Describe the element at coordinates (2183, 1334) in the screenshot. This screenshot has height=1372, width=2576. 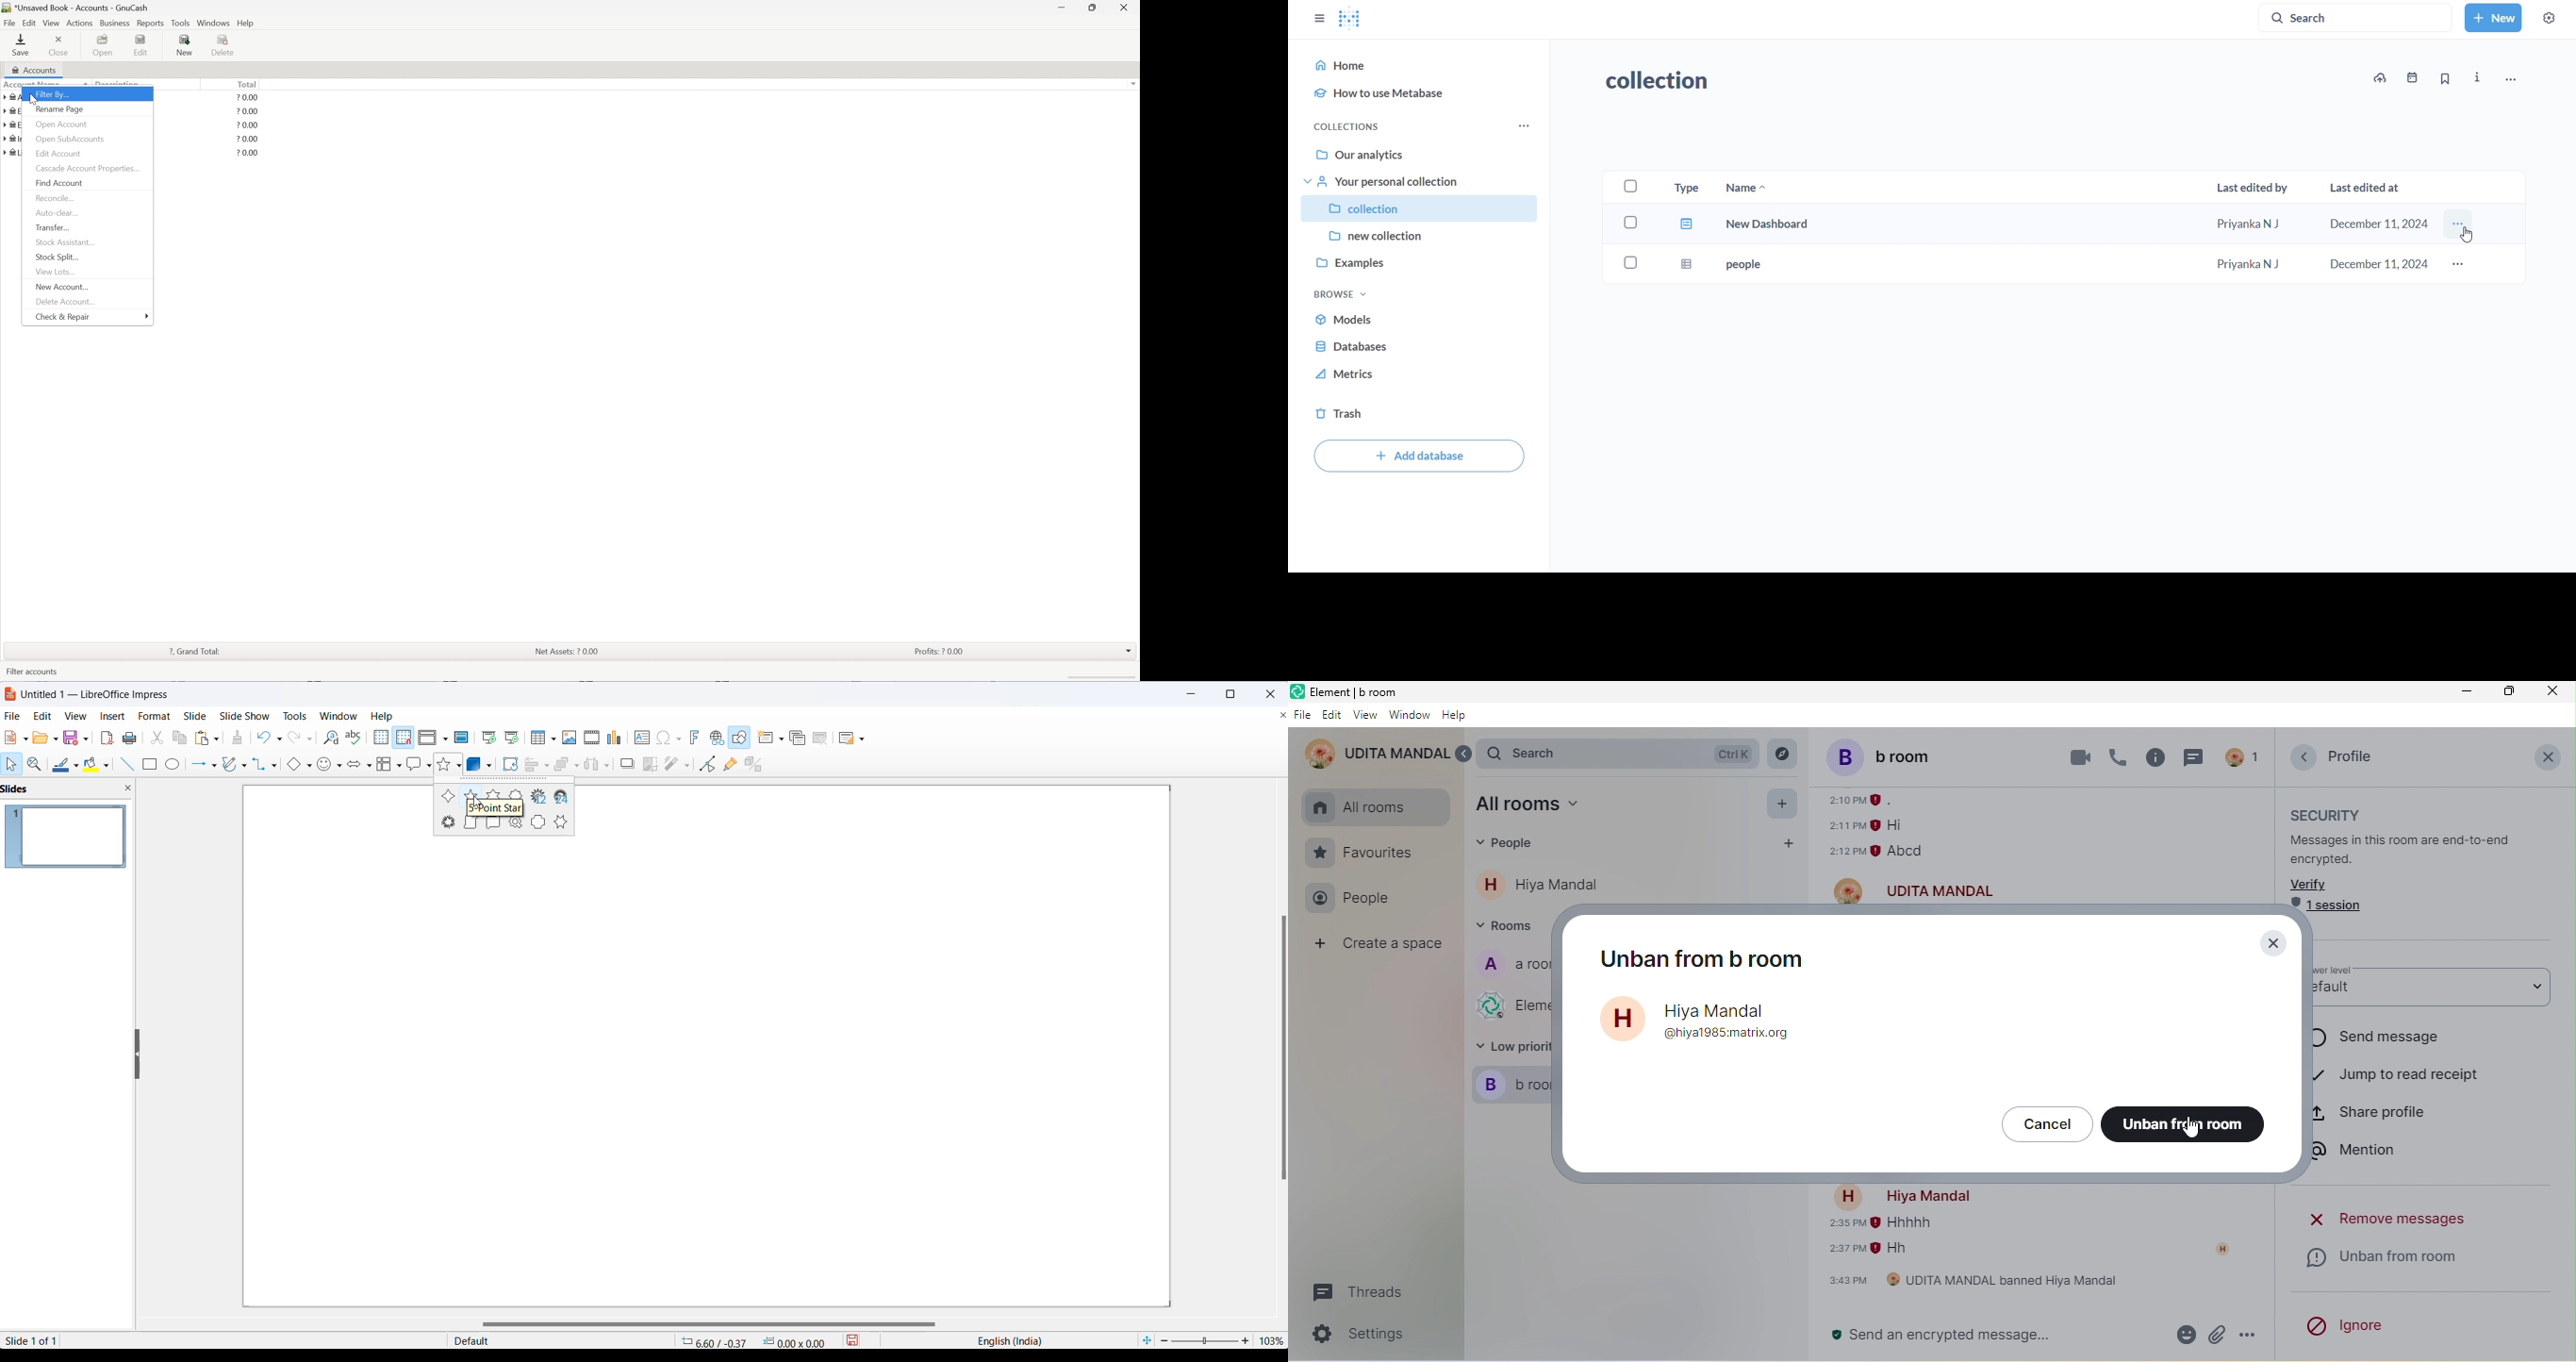
I see `emoji` at that location.